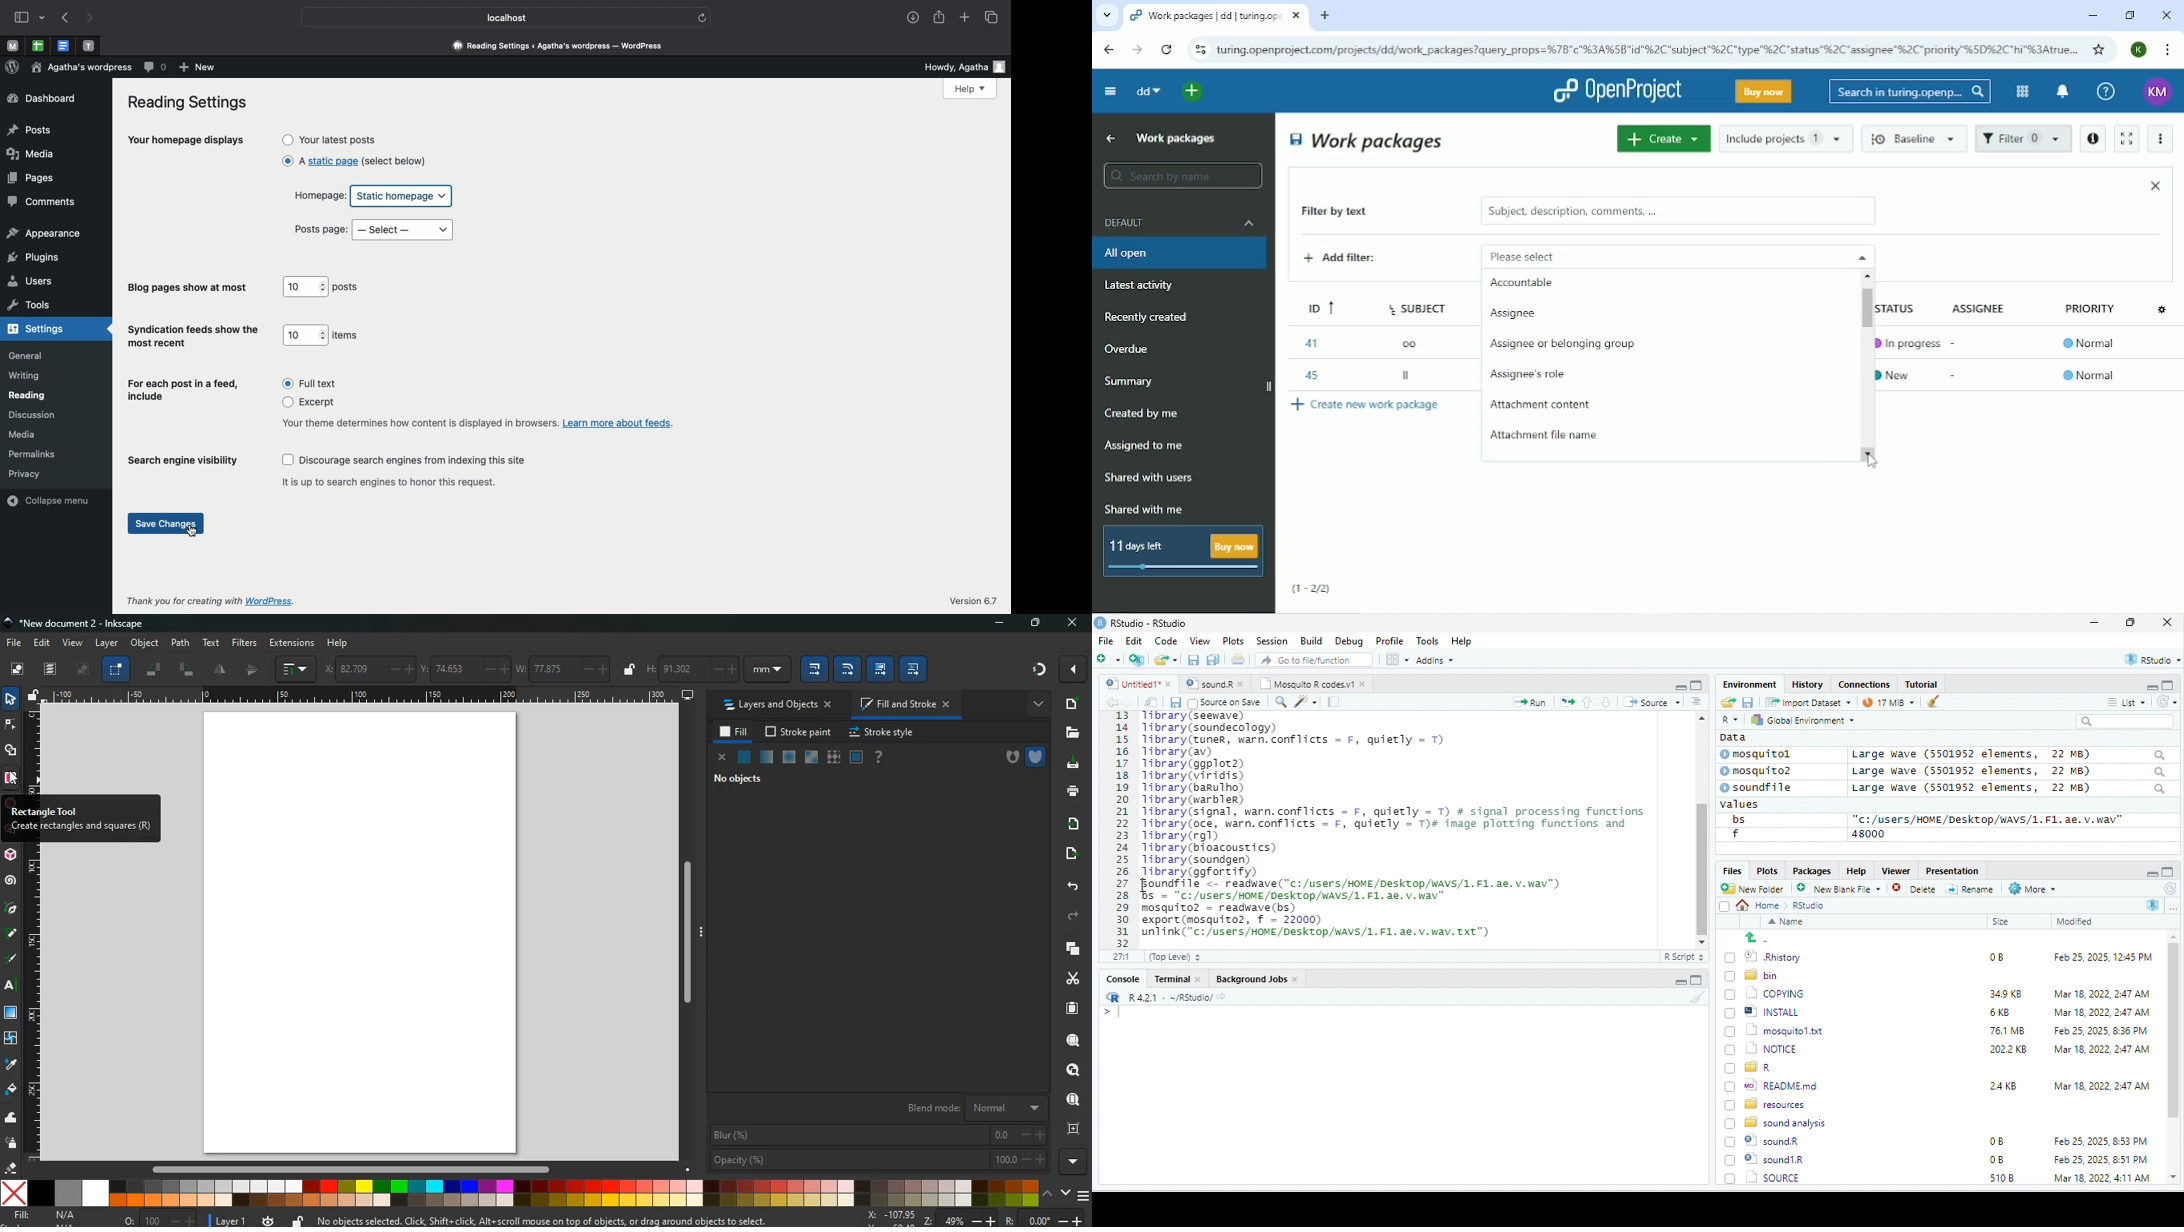 The width and height of the screenshot is (2184, 1232). I want to click on 9 mb, so click(1888, 704).